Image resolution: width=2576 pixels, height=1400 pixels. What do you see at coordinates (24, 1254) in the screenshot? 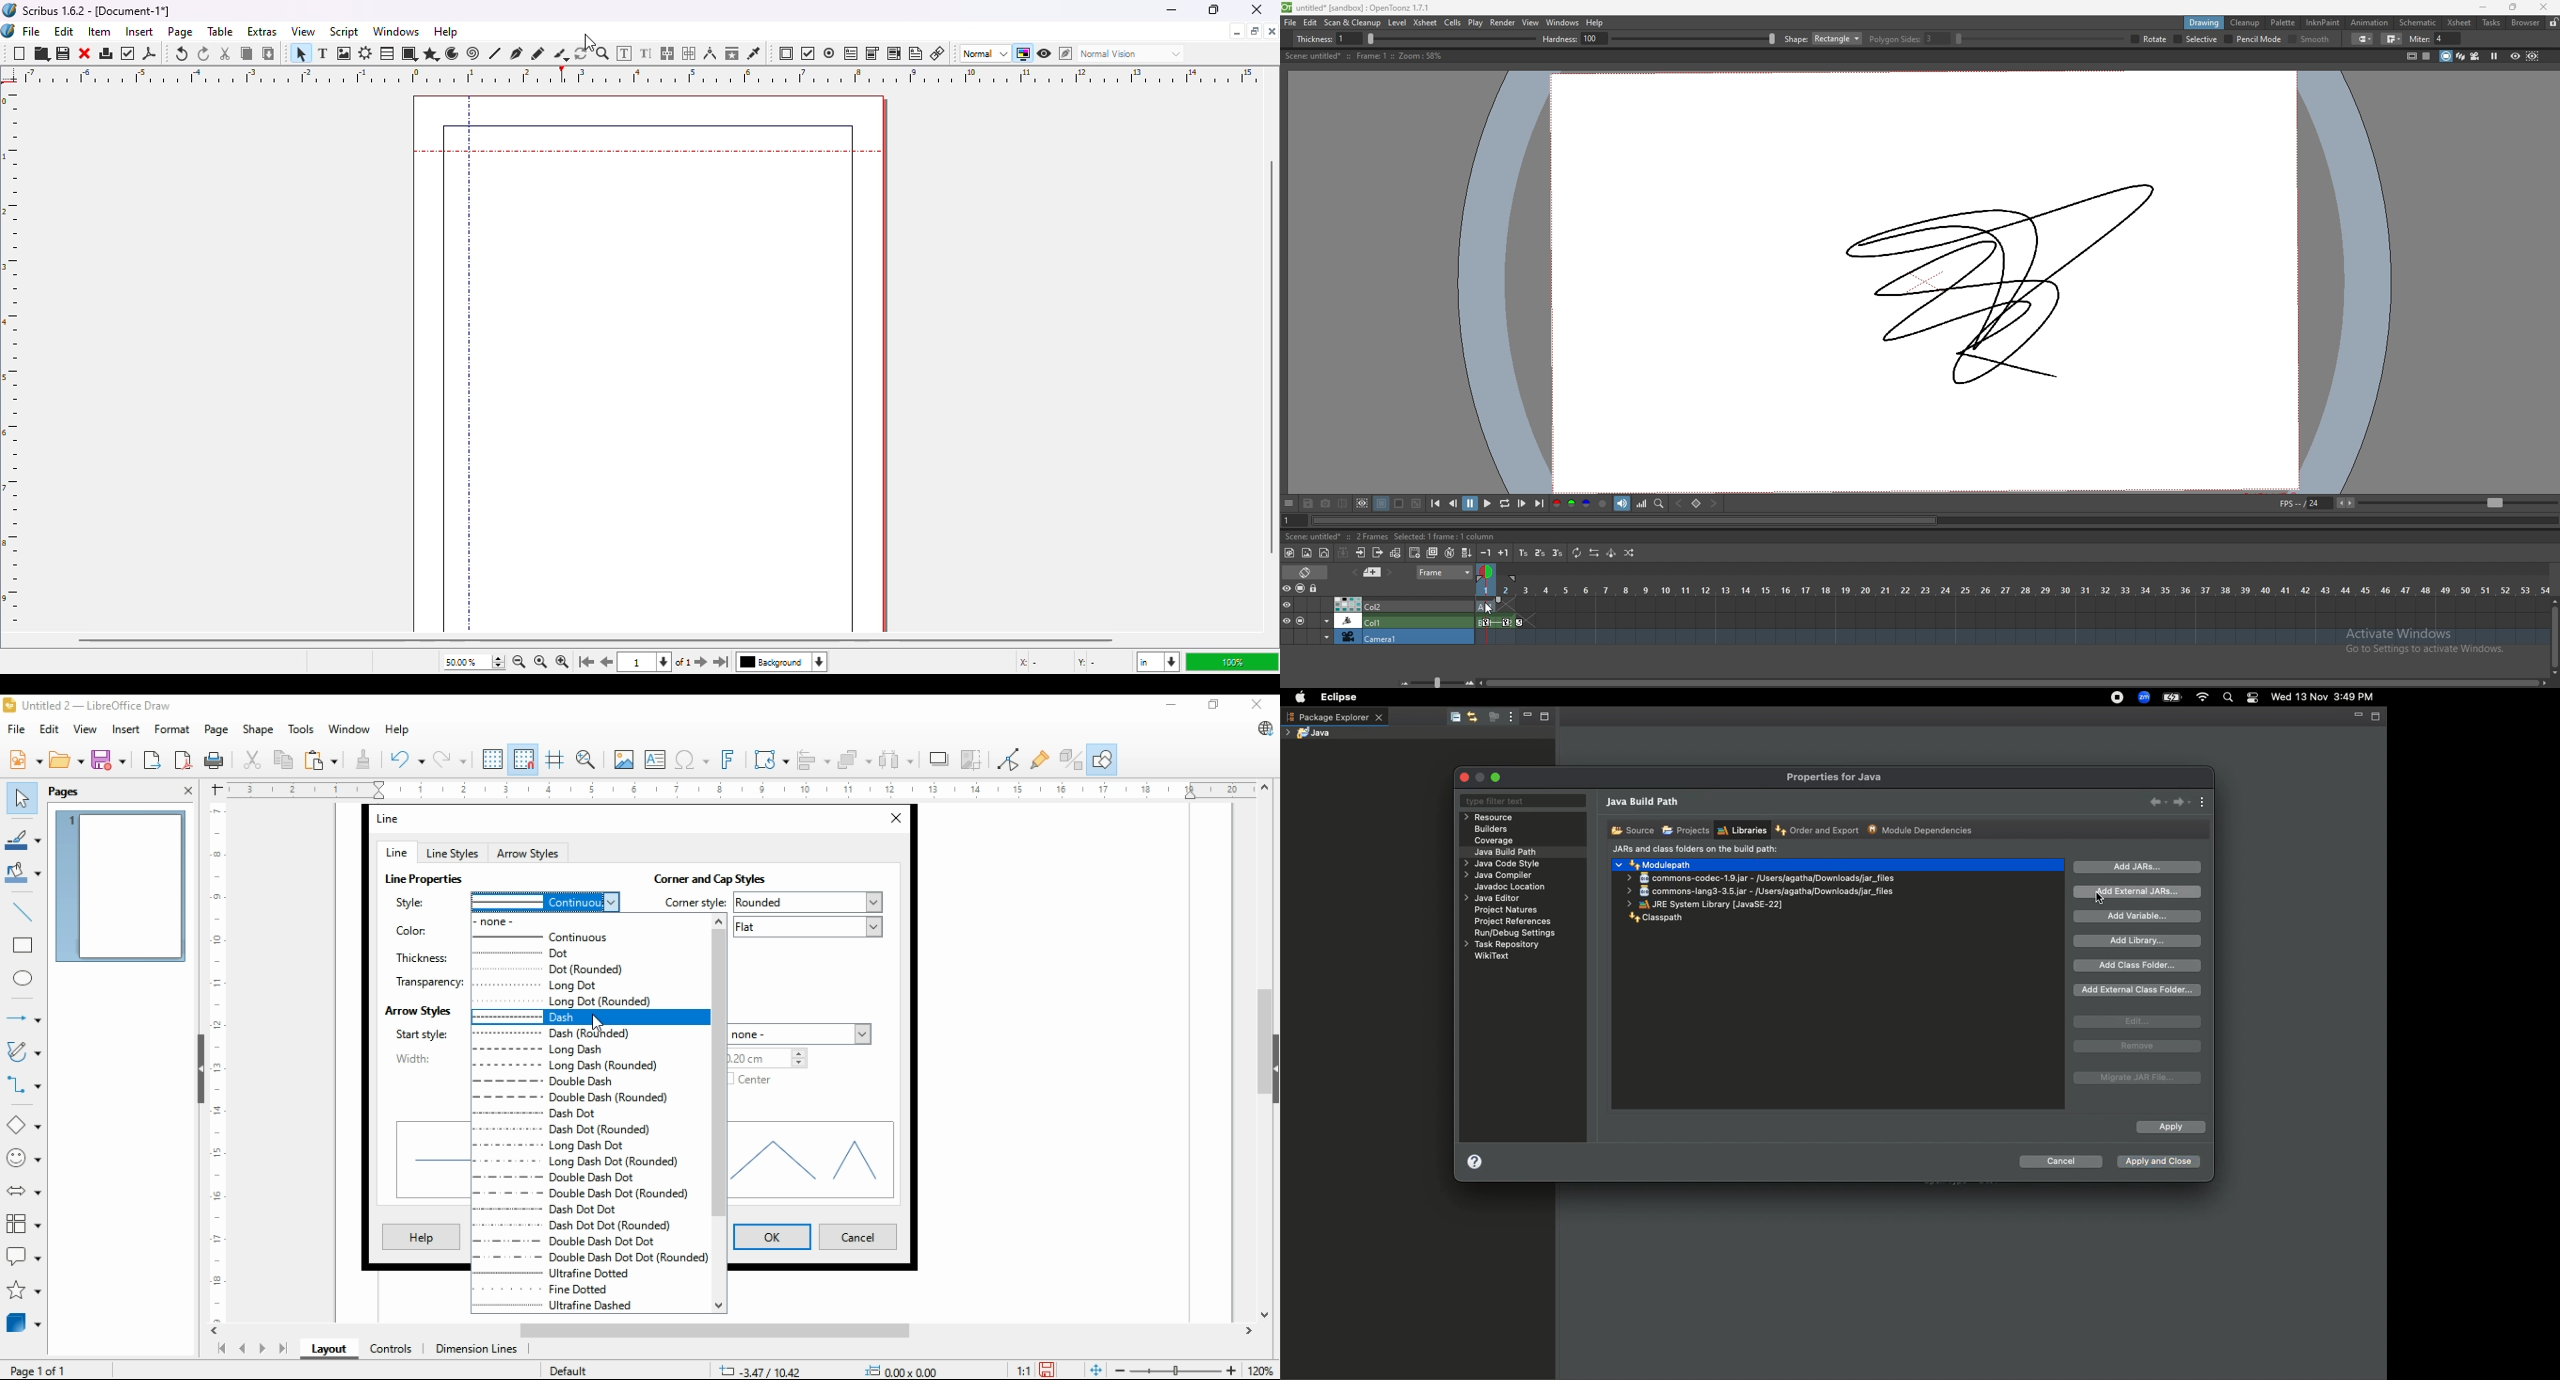
I see `callout shapes` at bounding box center [24, 1254].